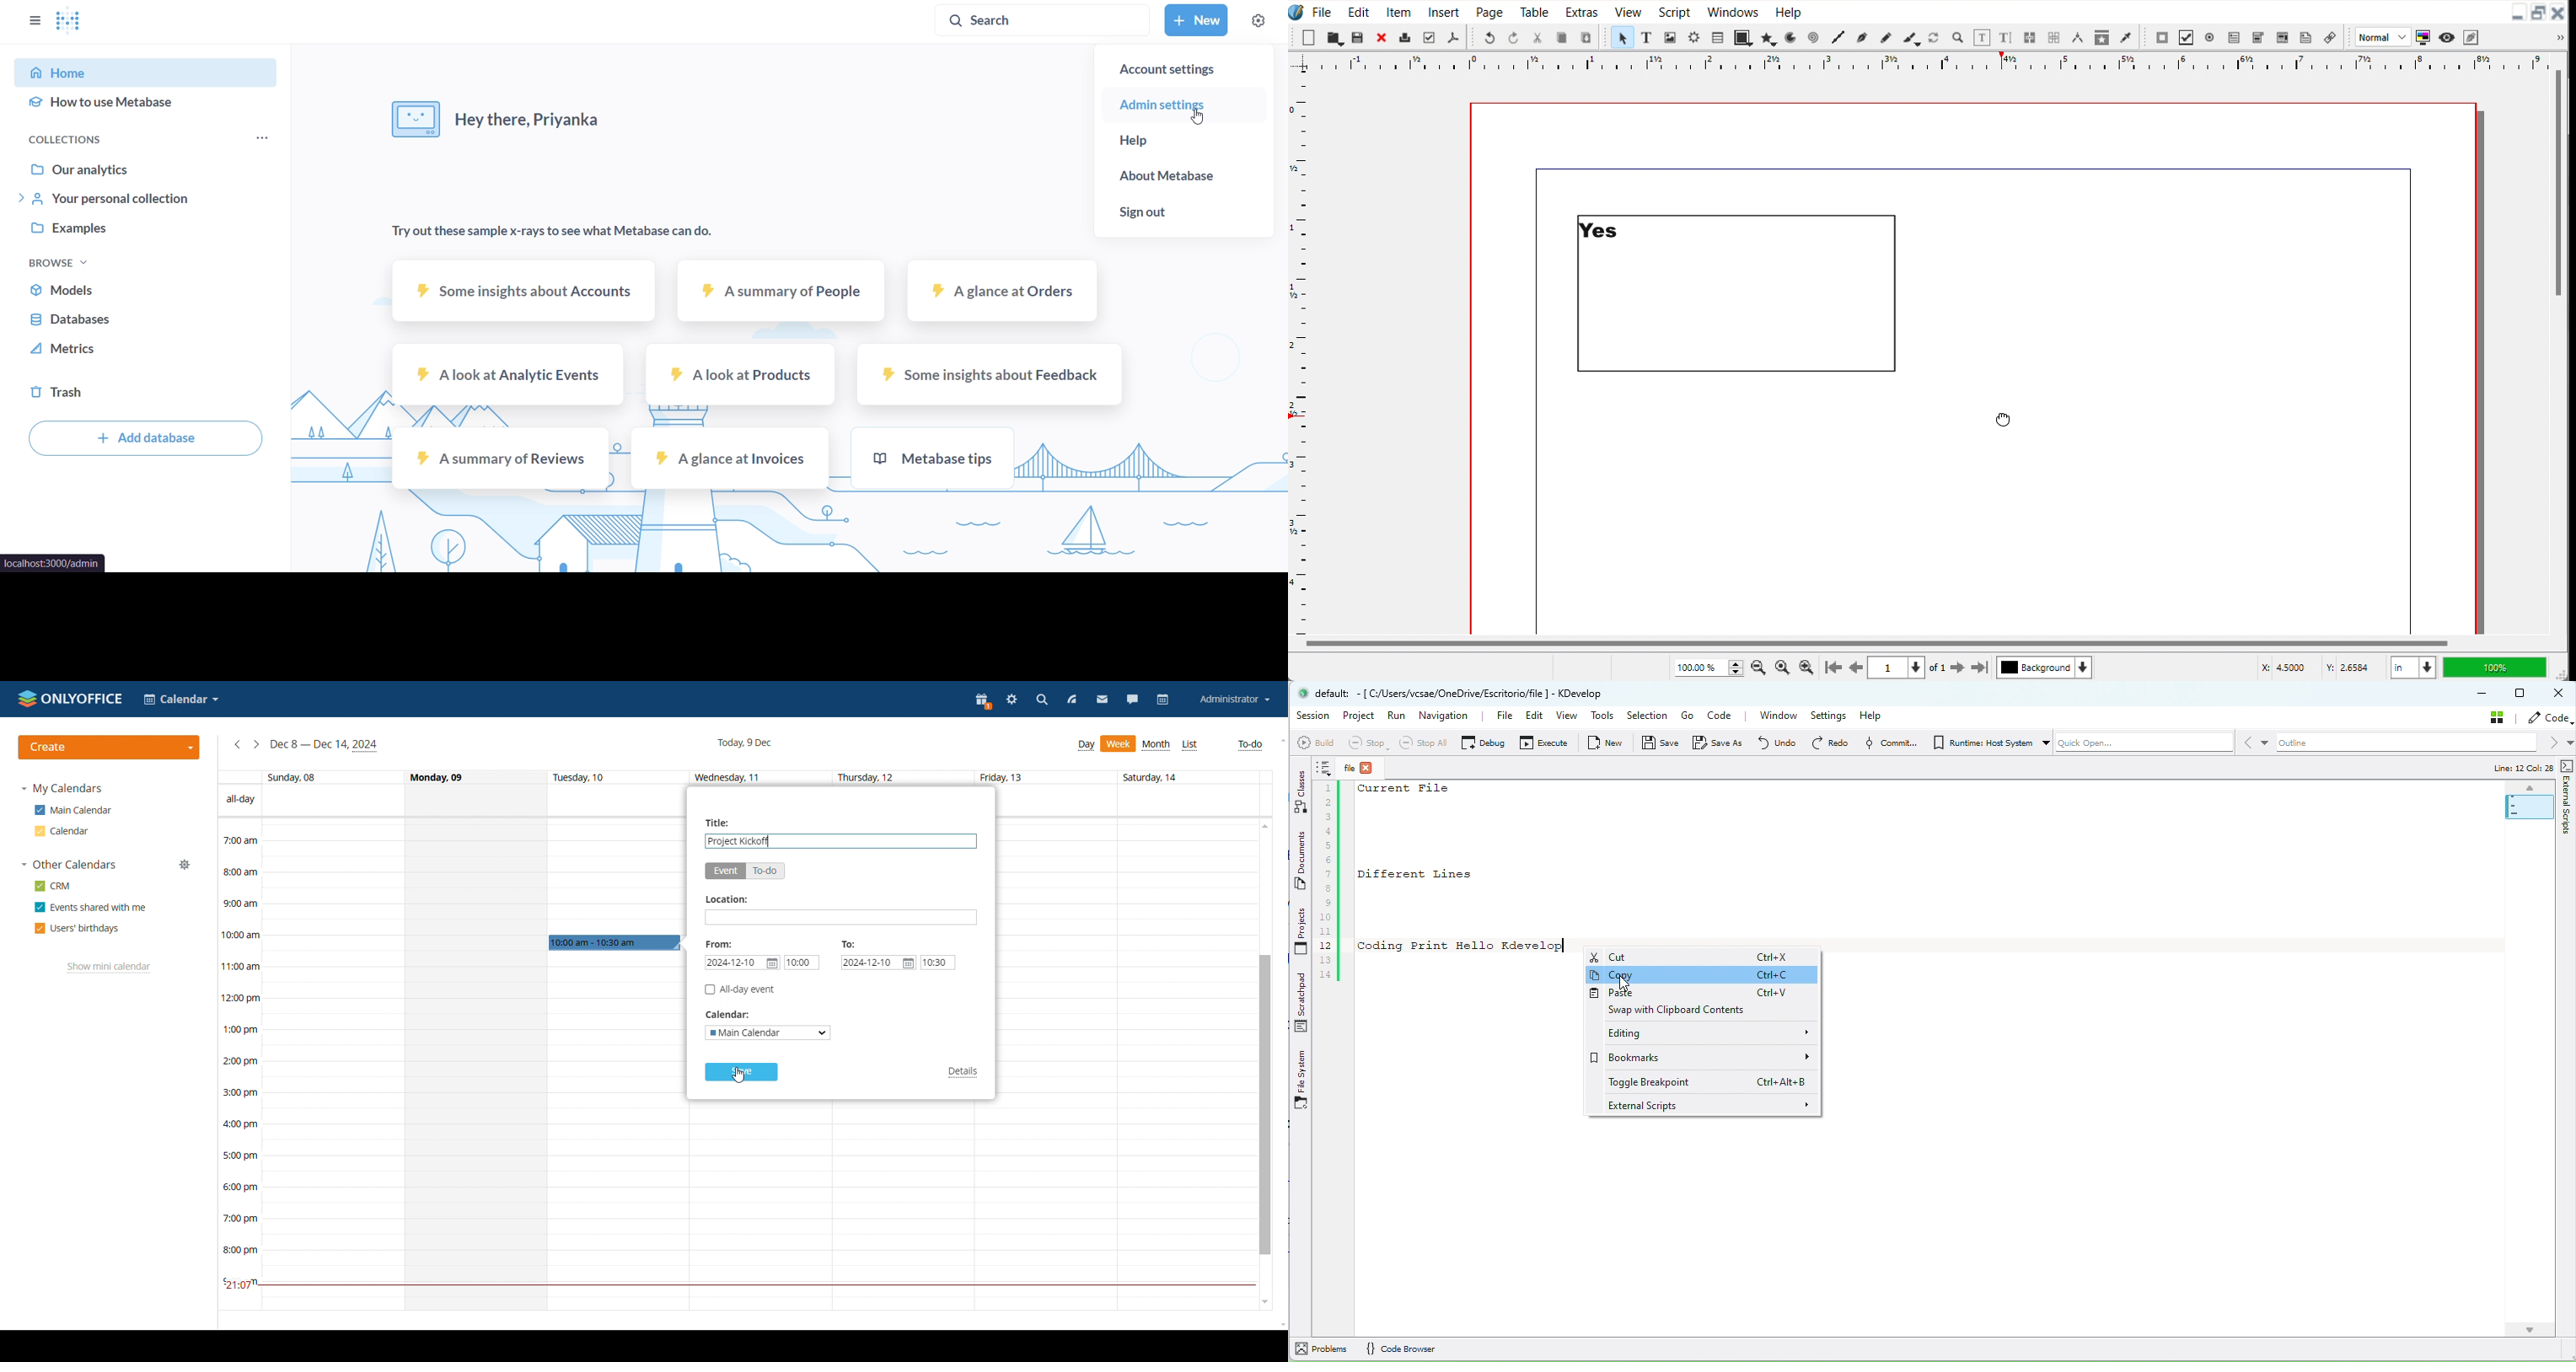  What do you see at coordinates (1737, 293) in the screenshot?
I see `Text Updated` at bounding box center [1737, 293].